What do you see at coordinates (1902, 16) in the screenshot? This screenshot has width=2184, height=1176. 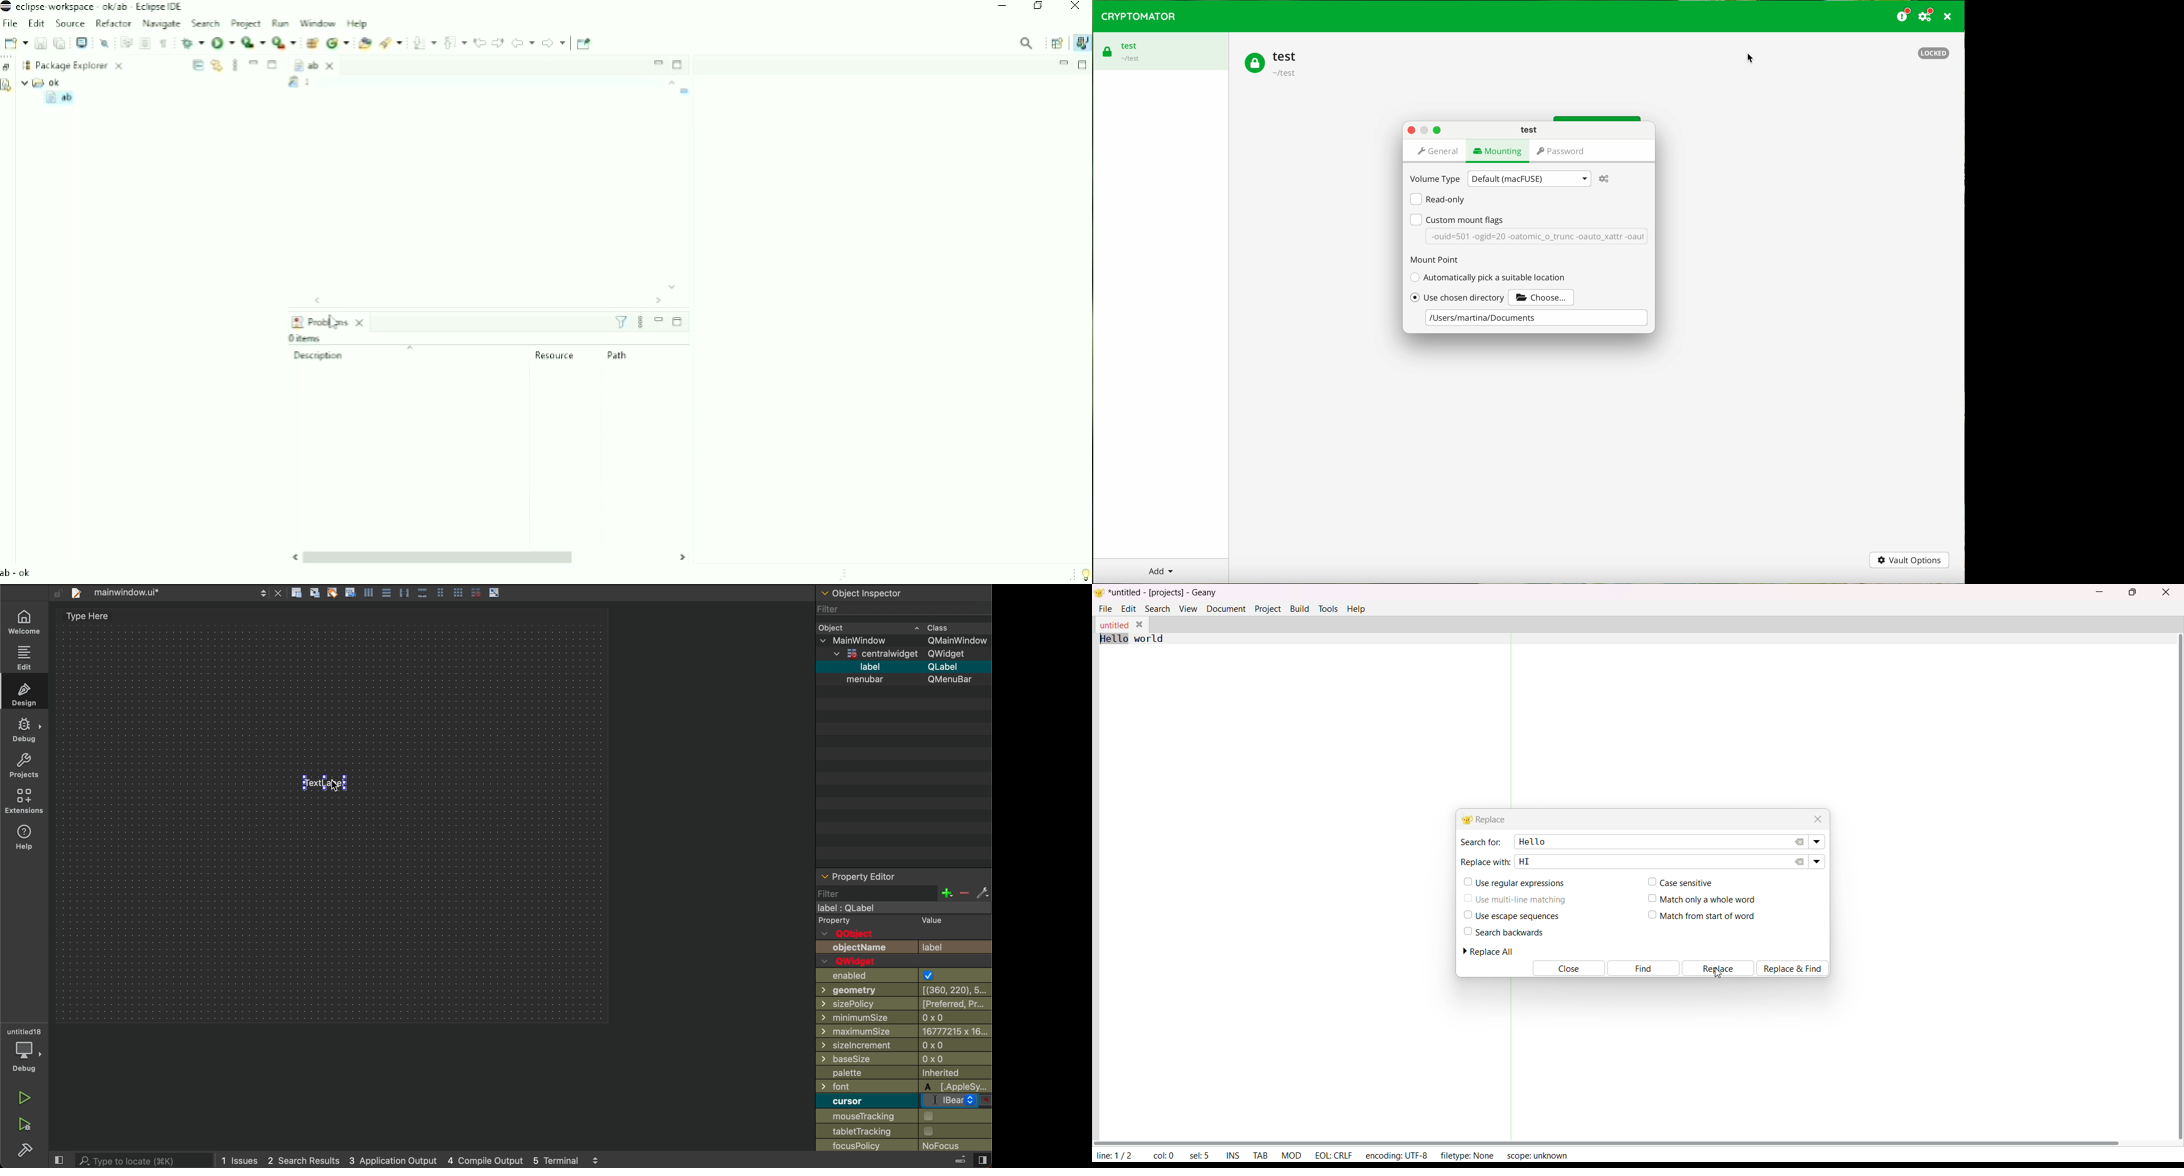 I see `donate` at bounding box center [1902, 16].